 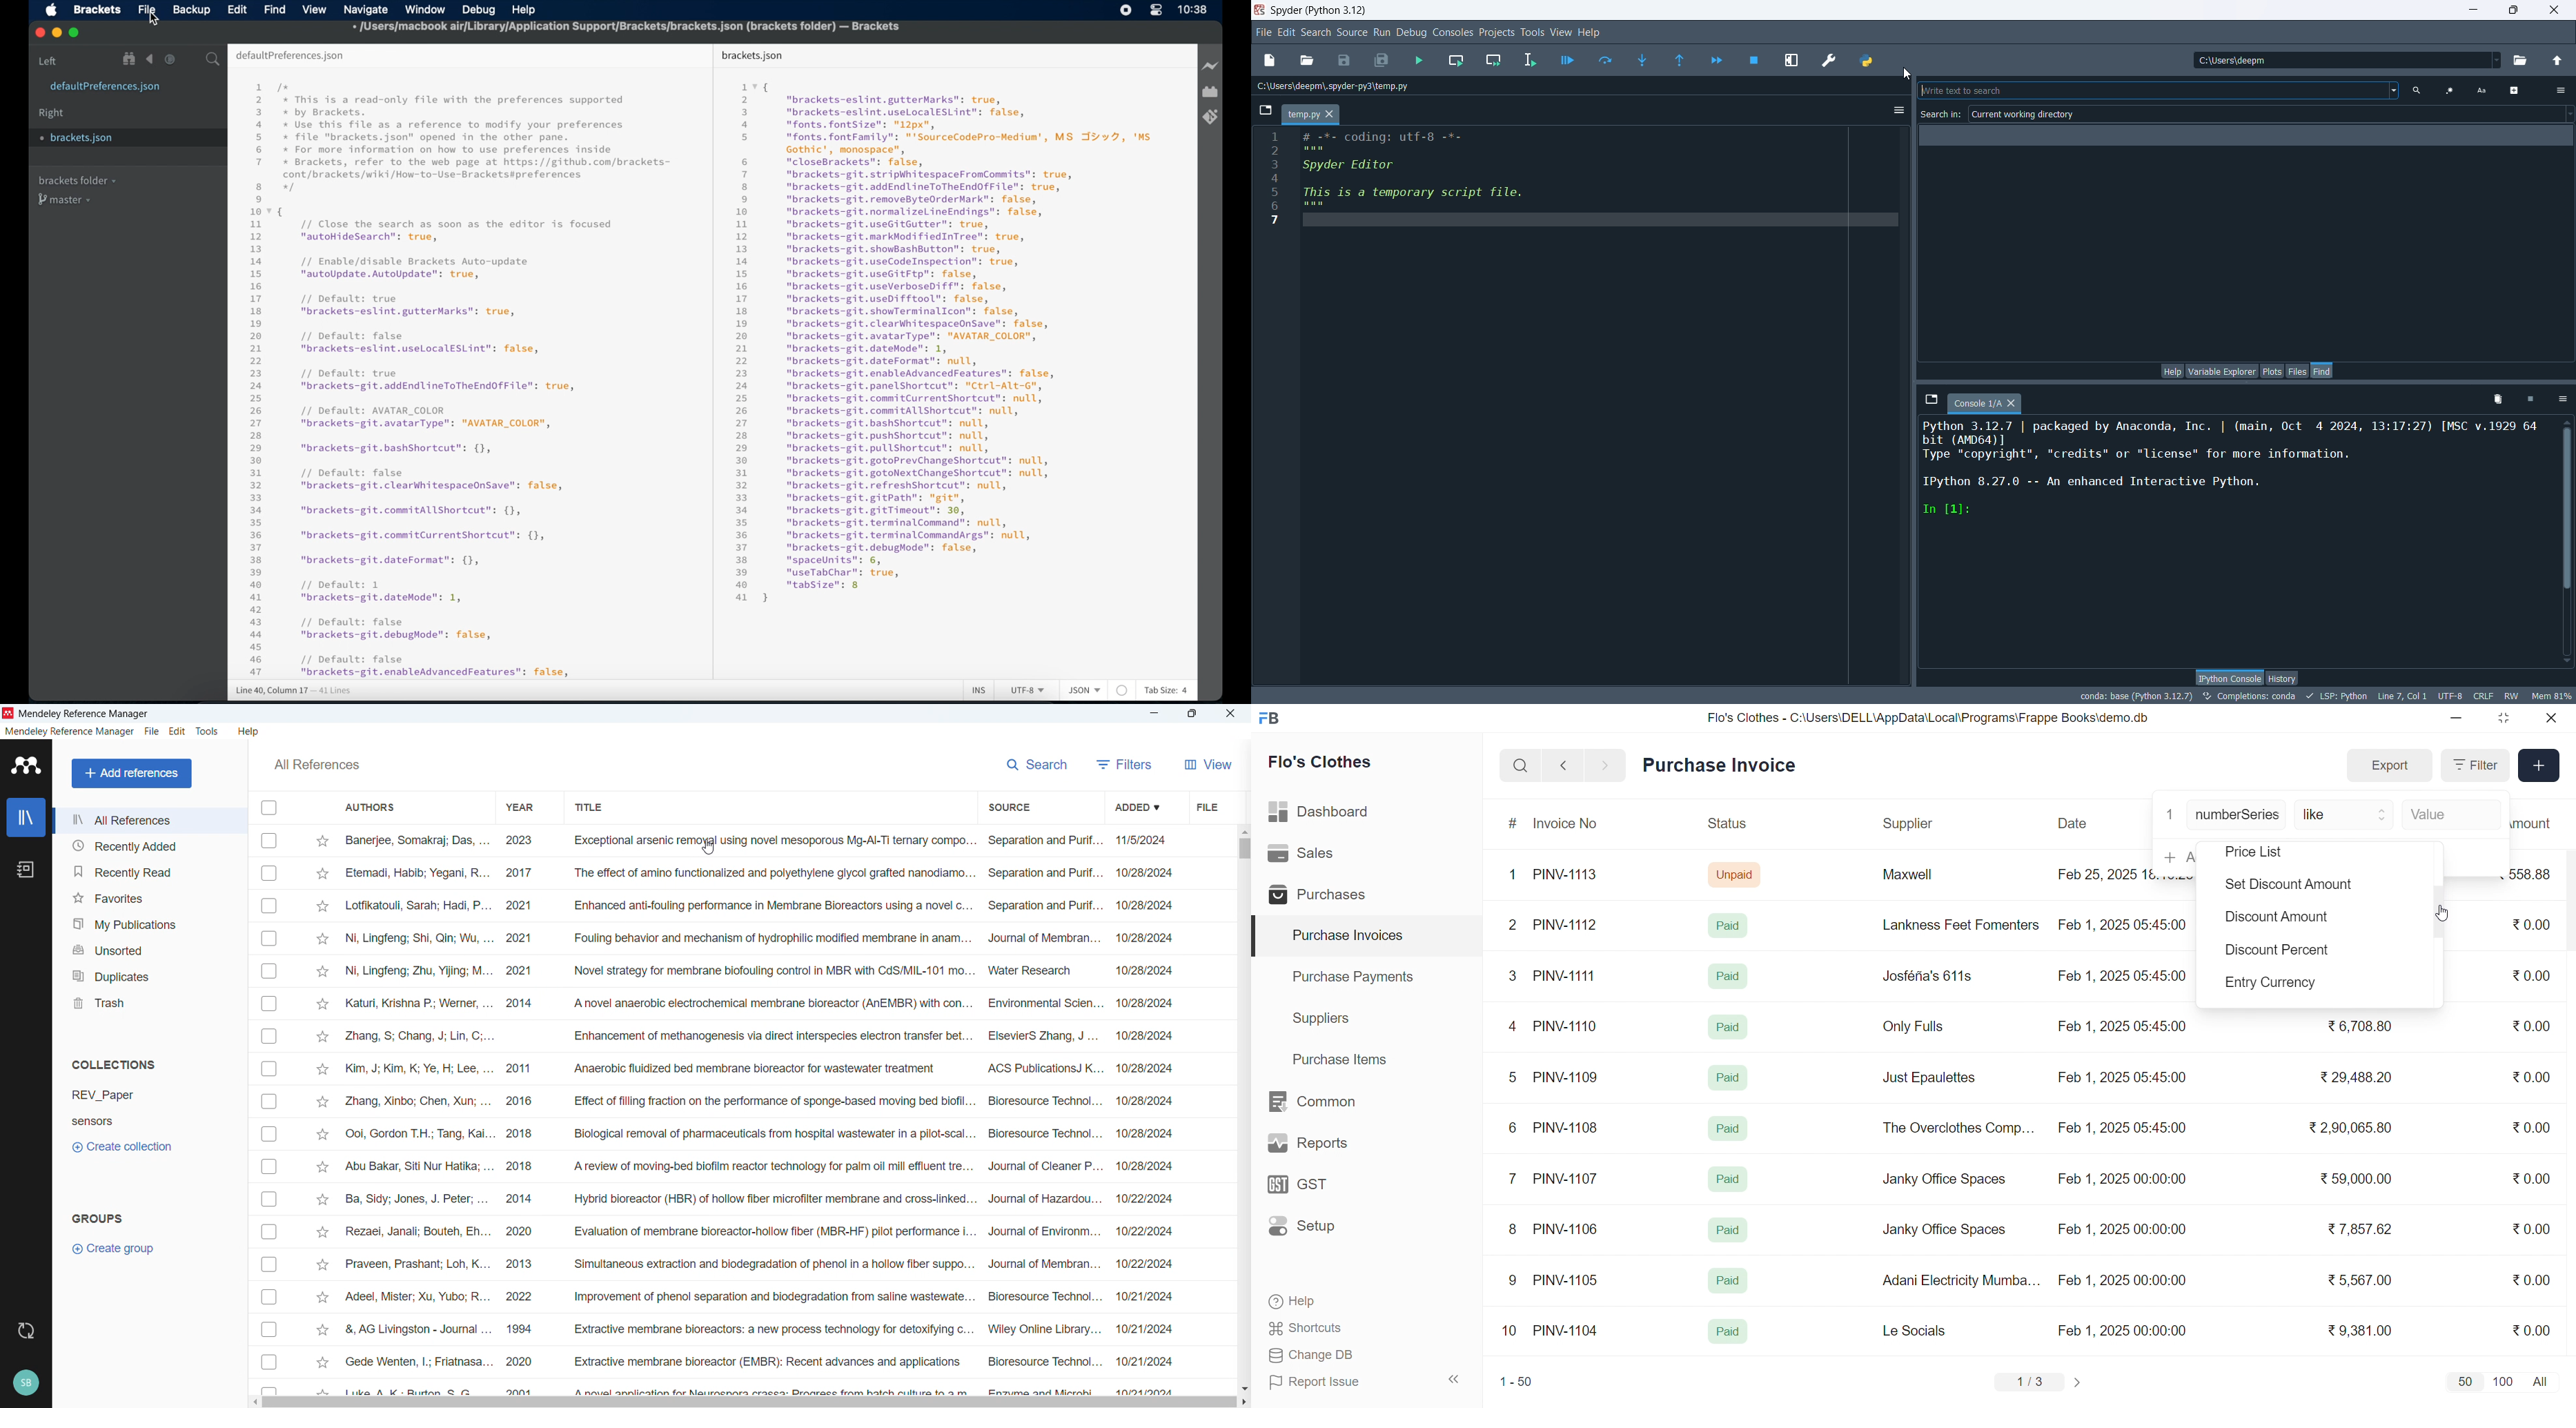 What do you see at coordinates (2533, 975) in the screenshot?
I see `₹0.00` at bounding box center [2533, 975].